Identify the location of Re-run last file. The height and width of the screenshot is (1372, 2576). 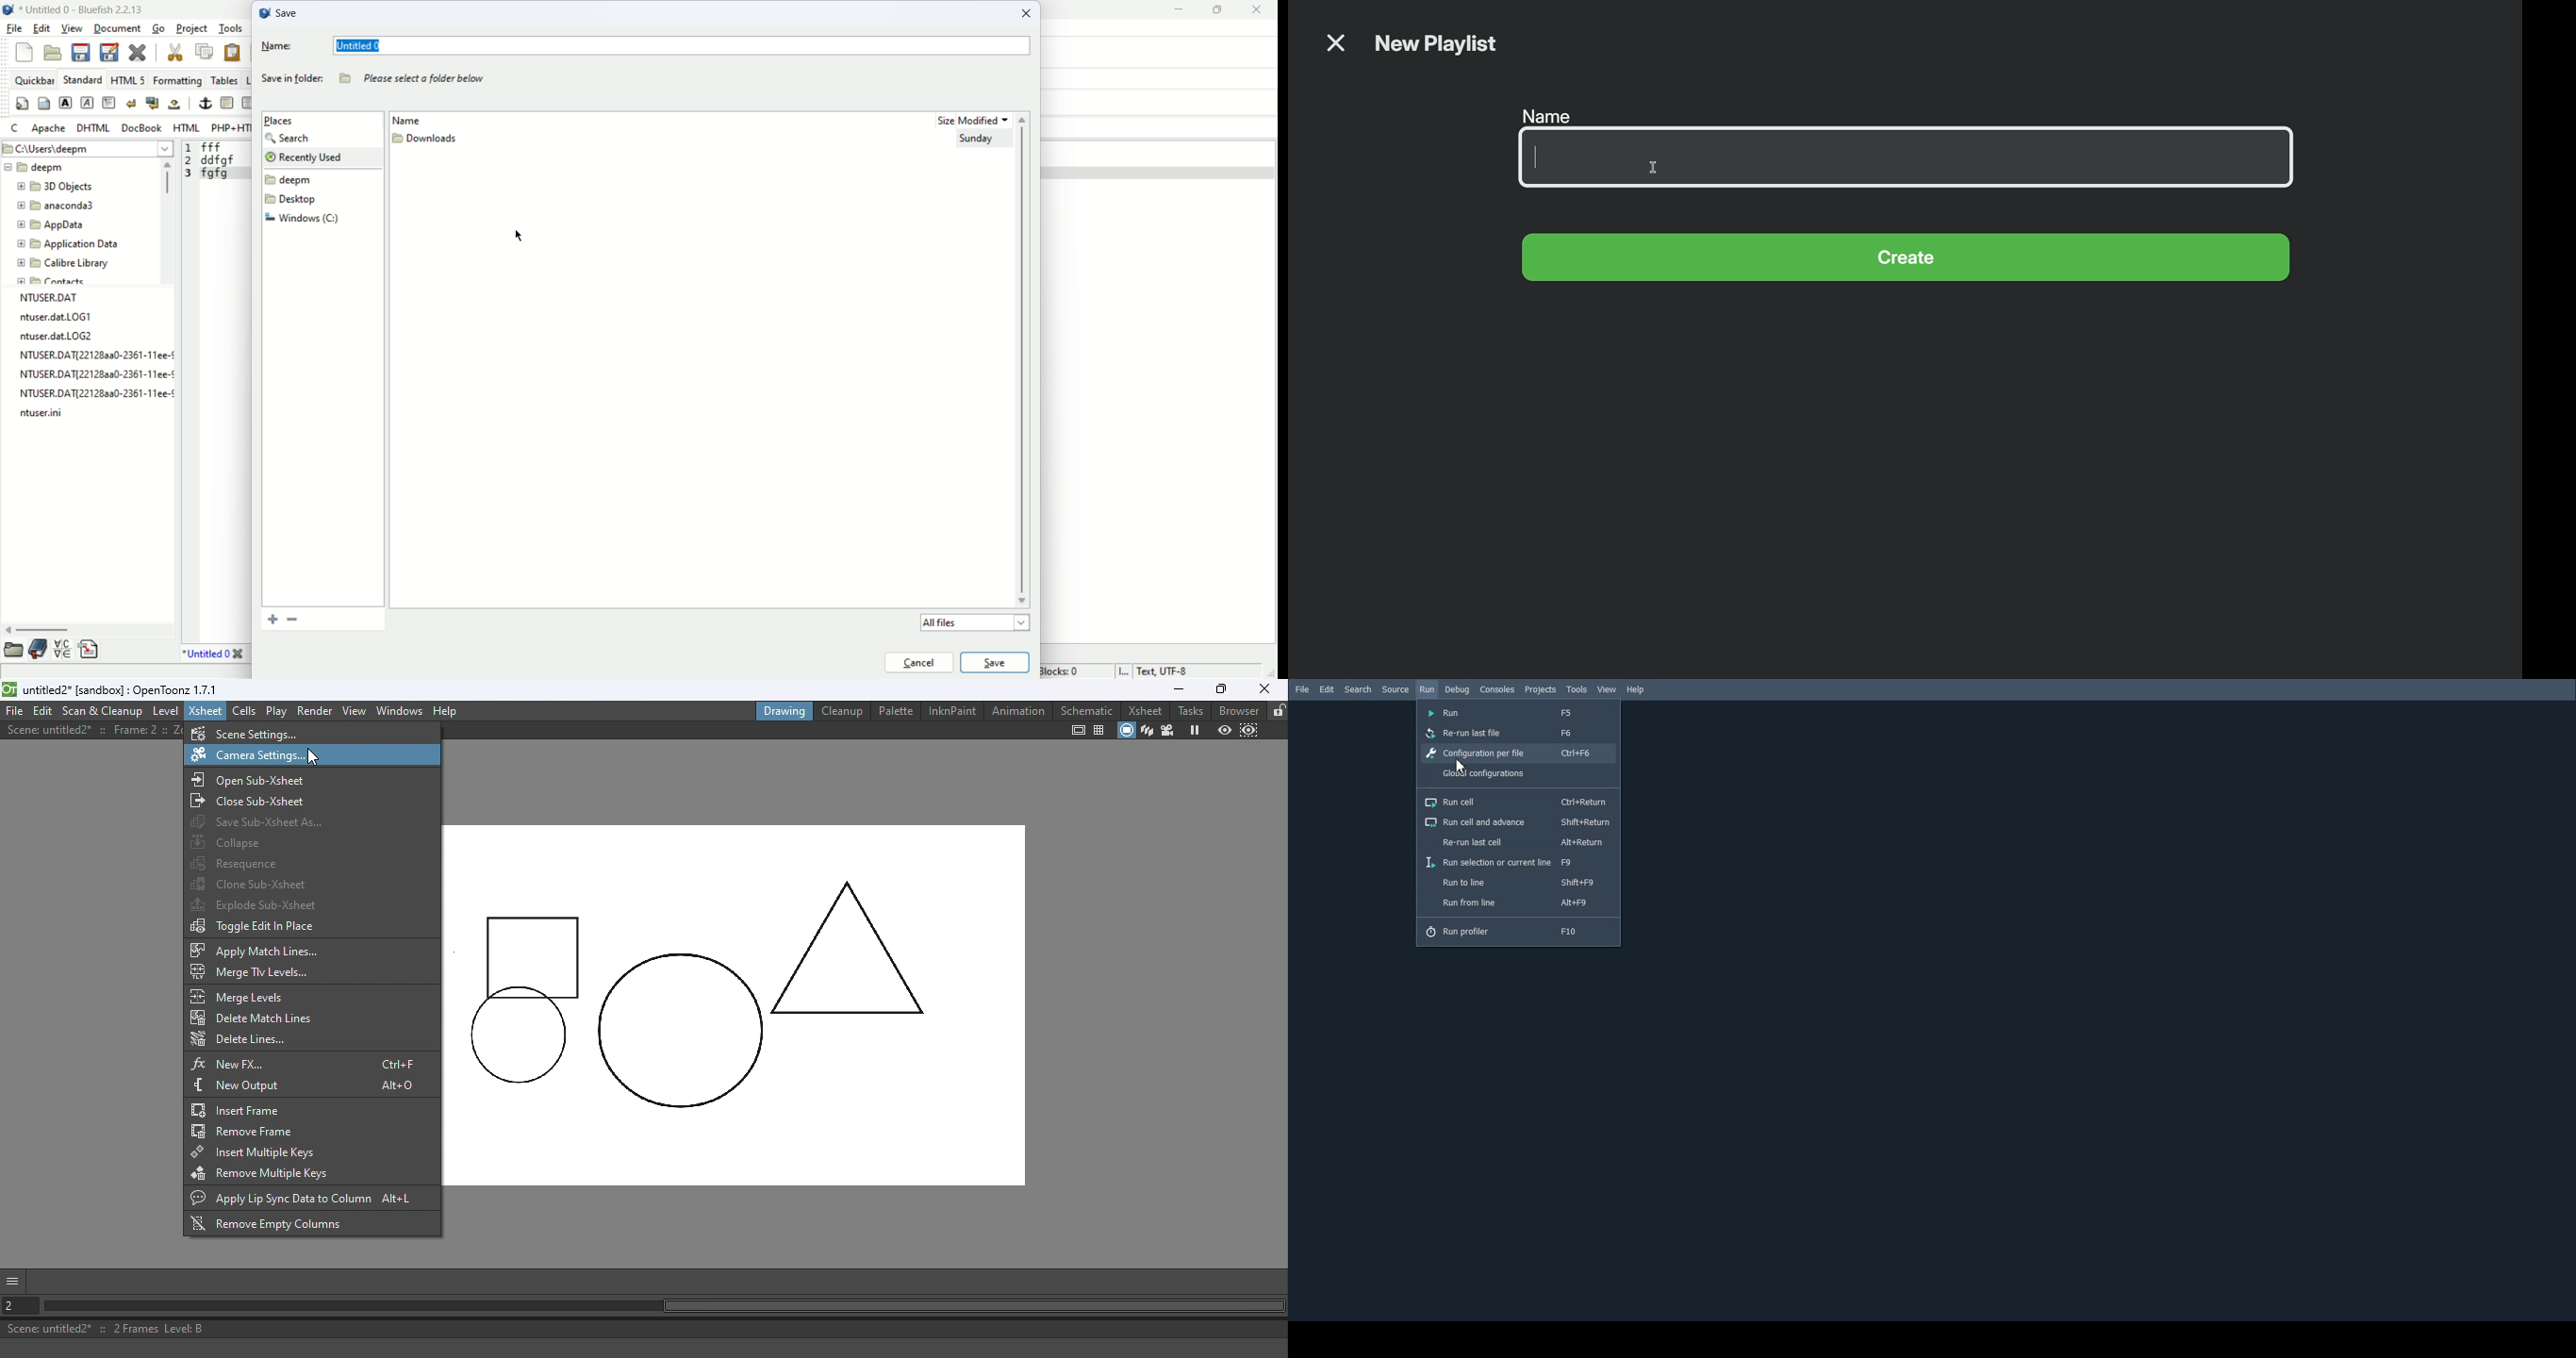
(1515, 733).